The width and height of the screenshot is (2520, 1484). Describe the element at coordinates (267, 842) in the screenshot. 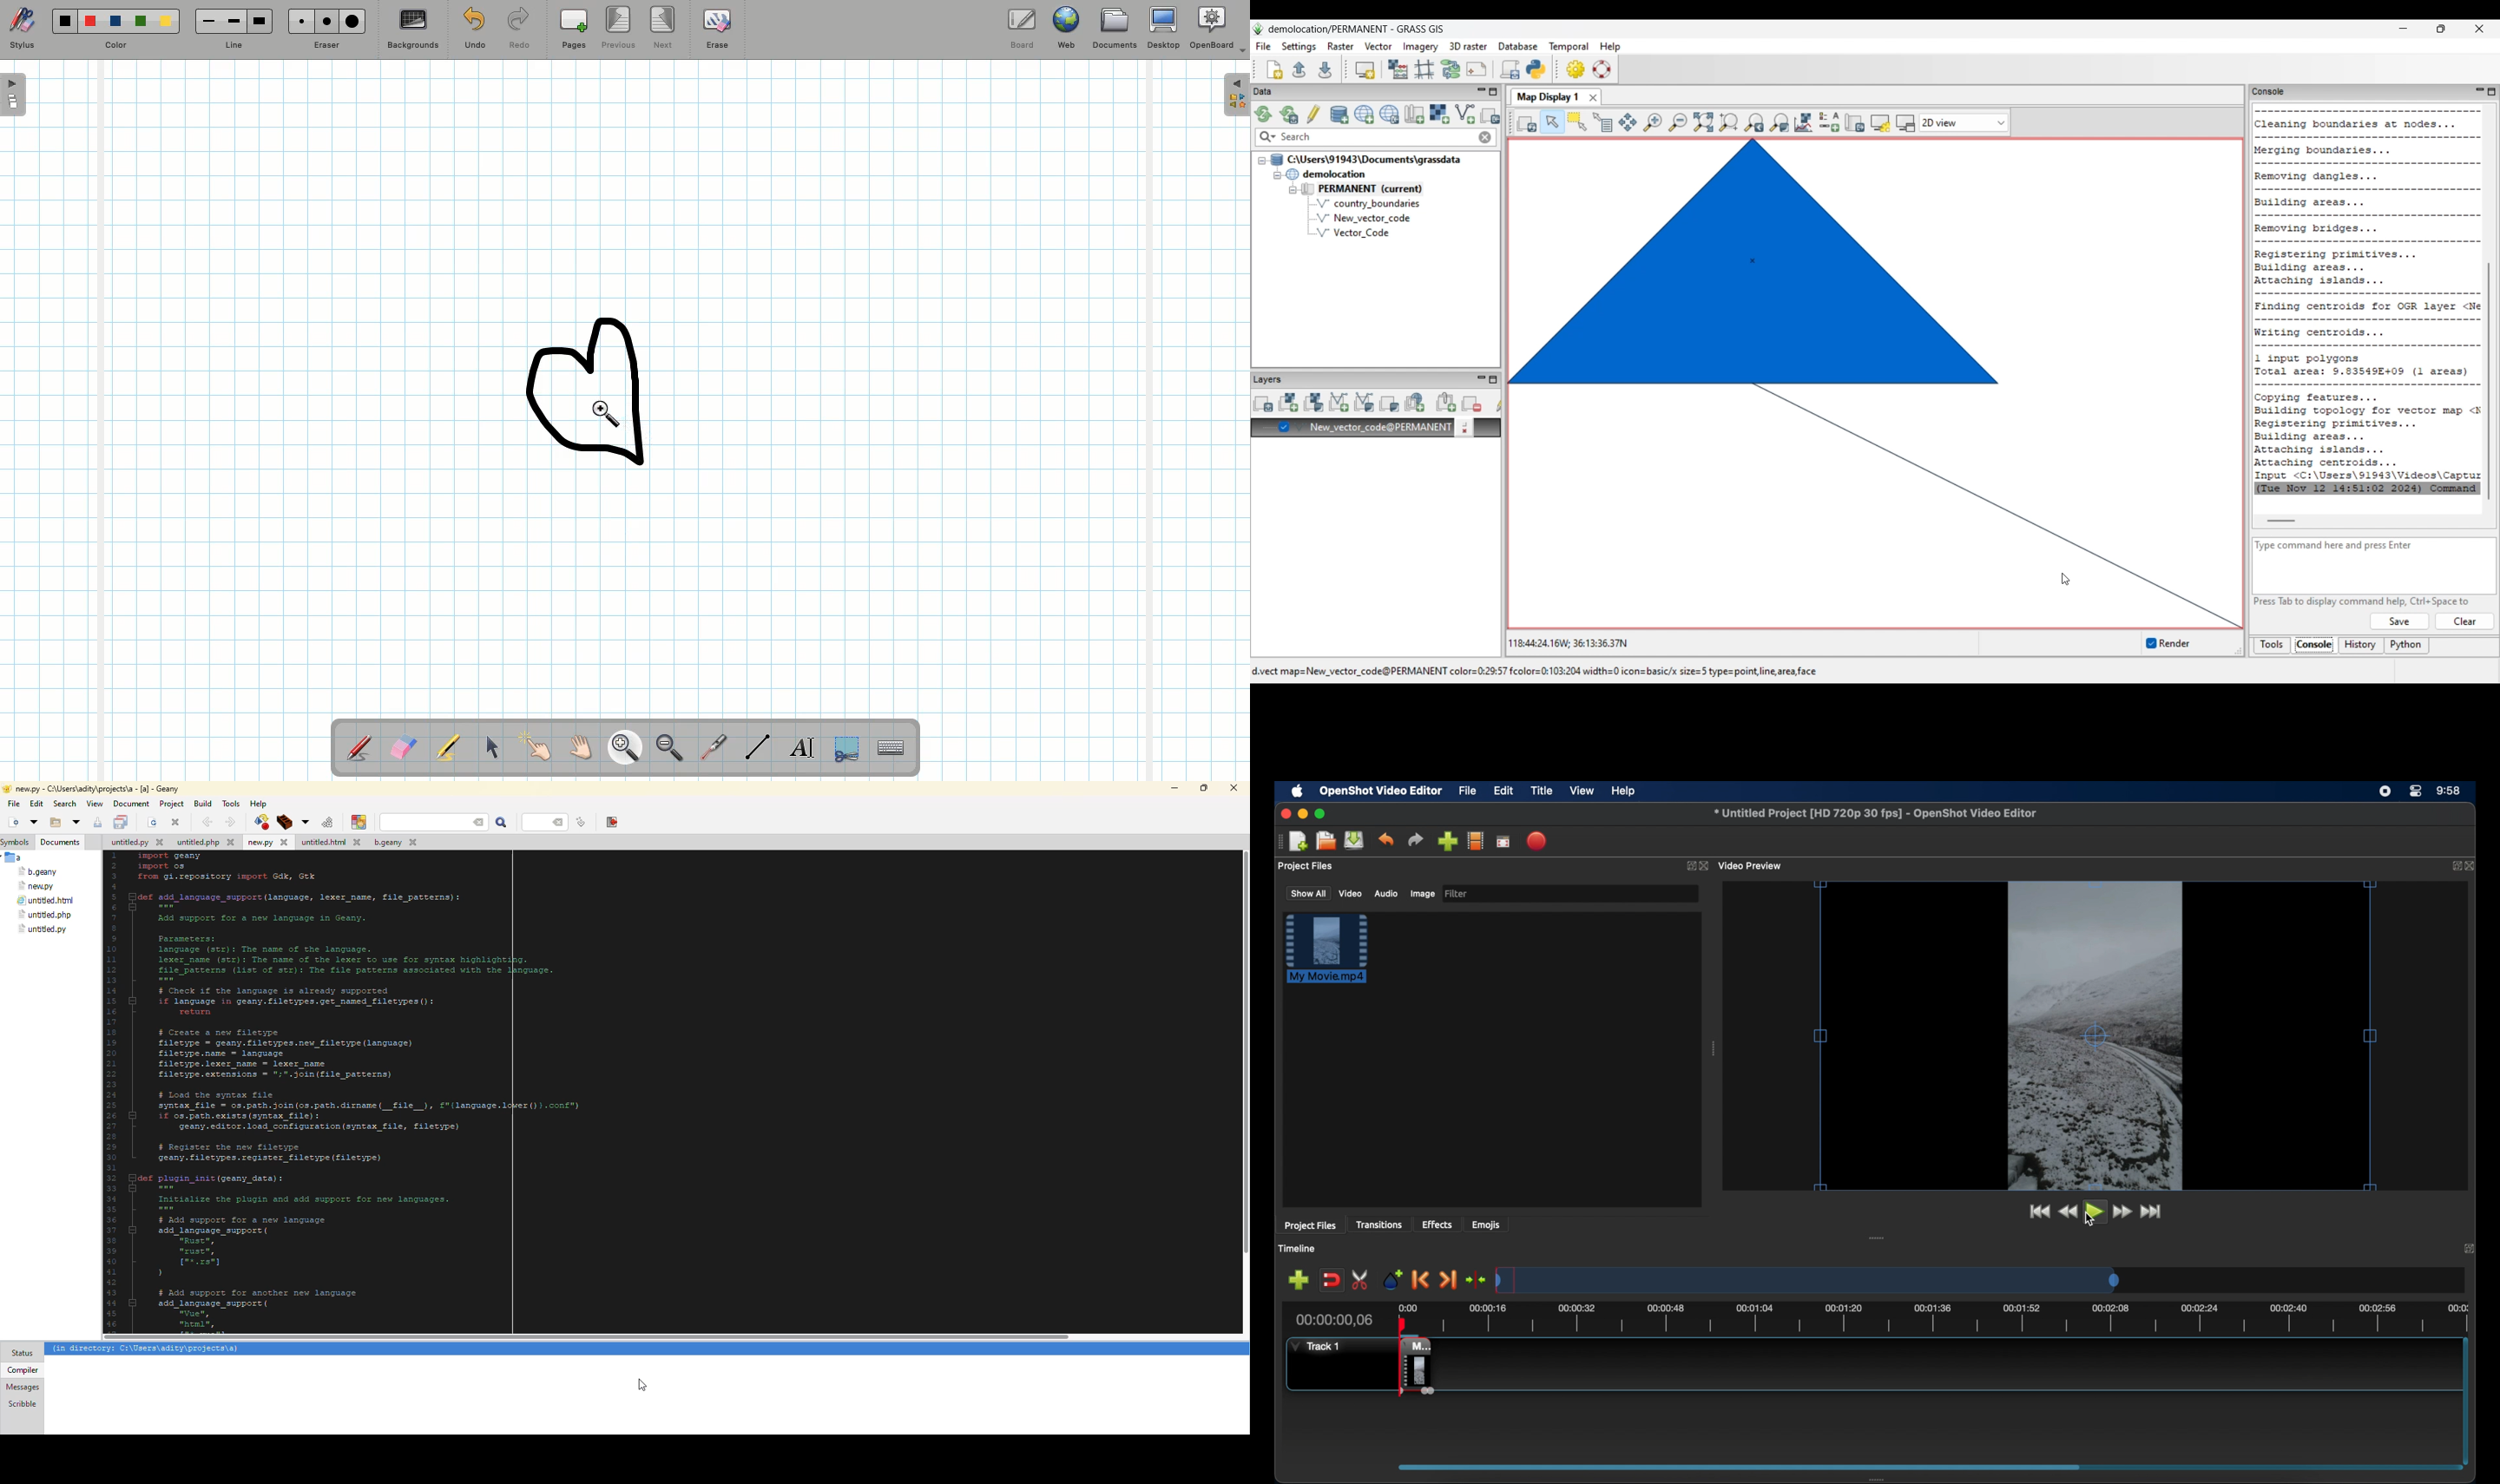

I see `file` at that location.